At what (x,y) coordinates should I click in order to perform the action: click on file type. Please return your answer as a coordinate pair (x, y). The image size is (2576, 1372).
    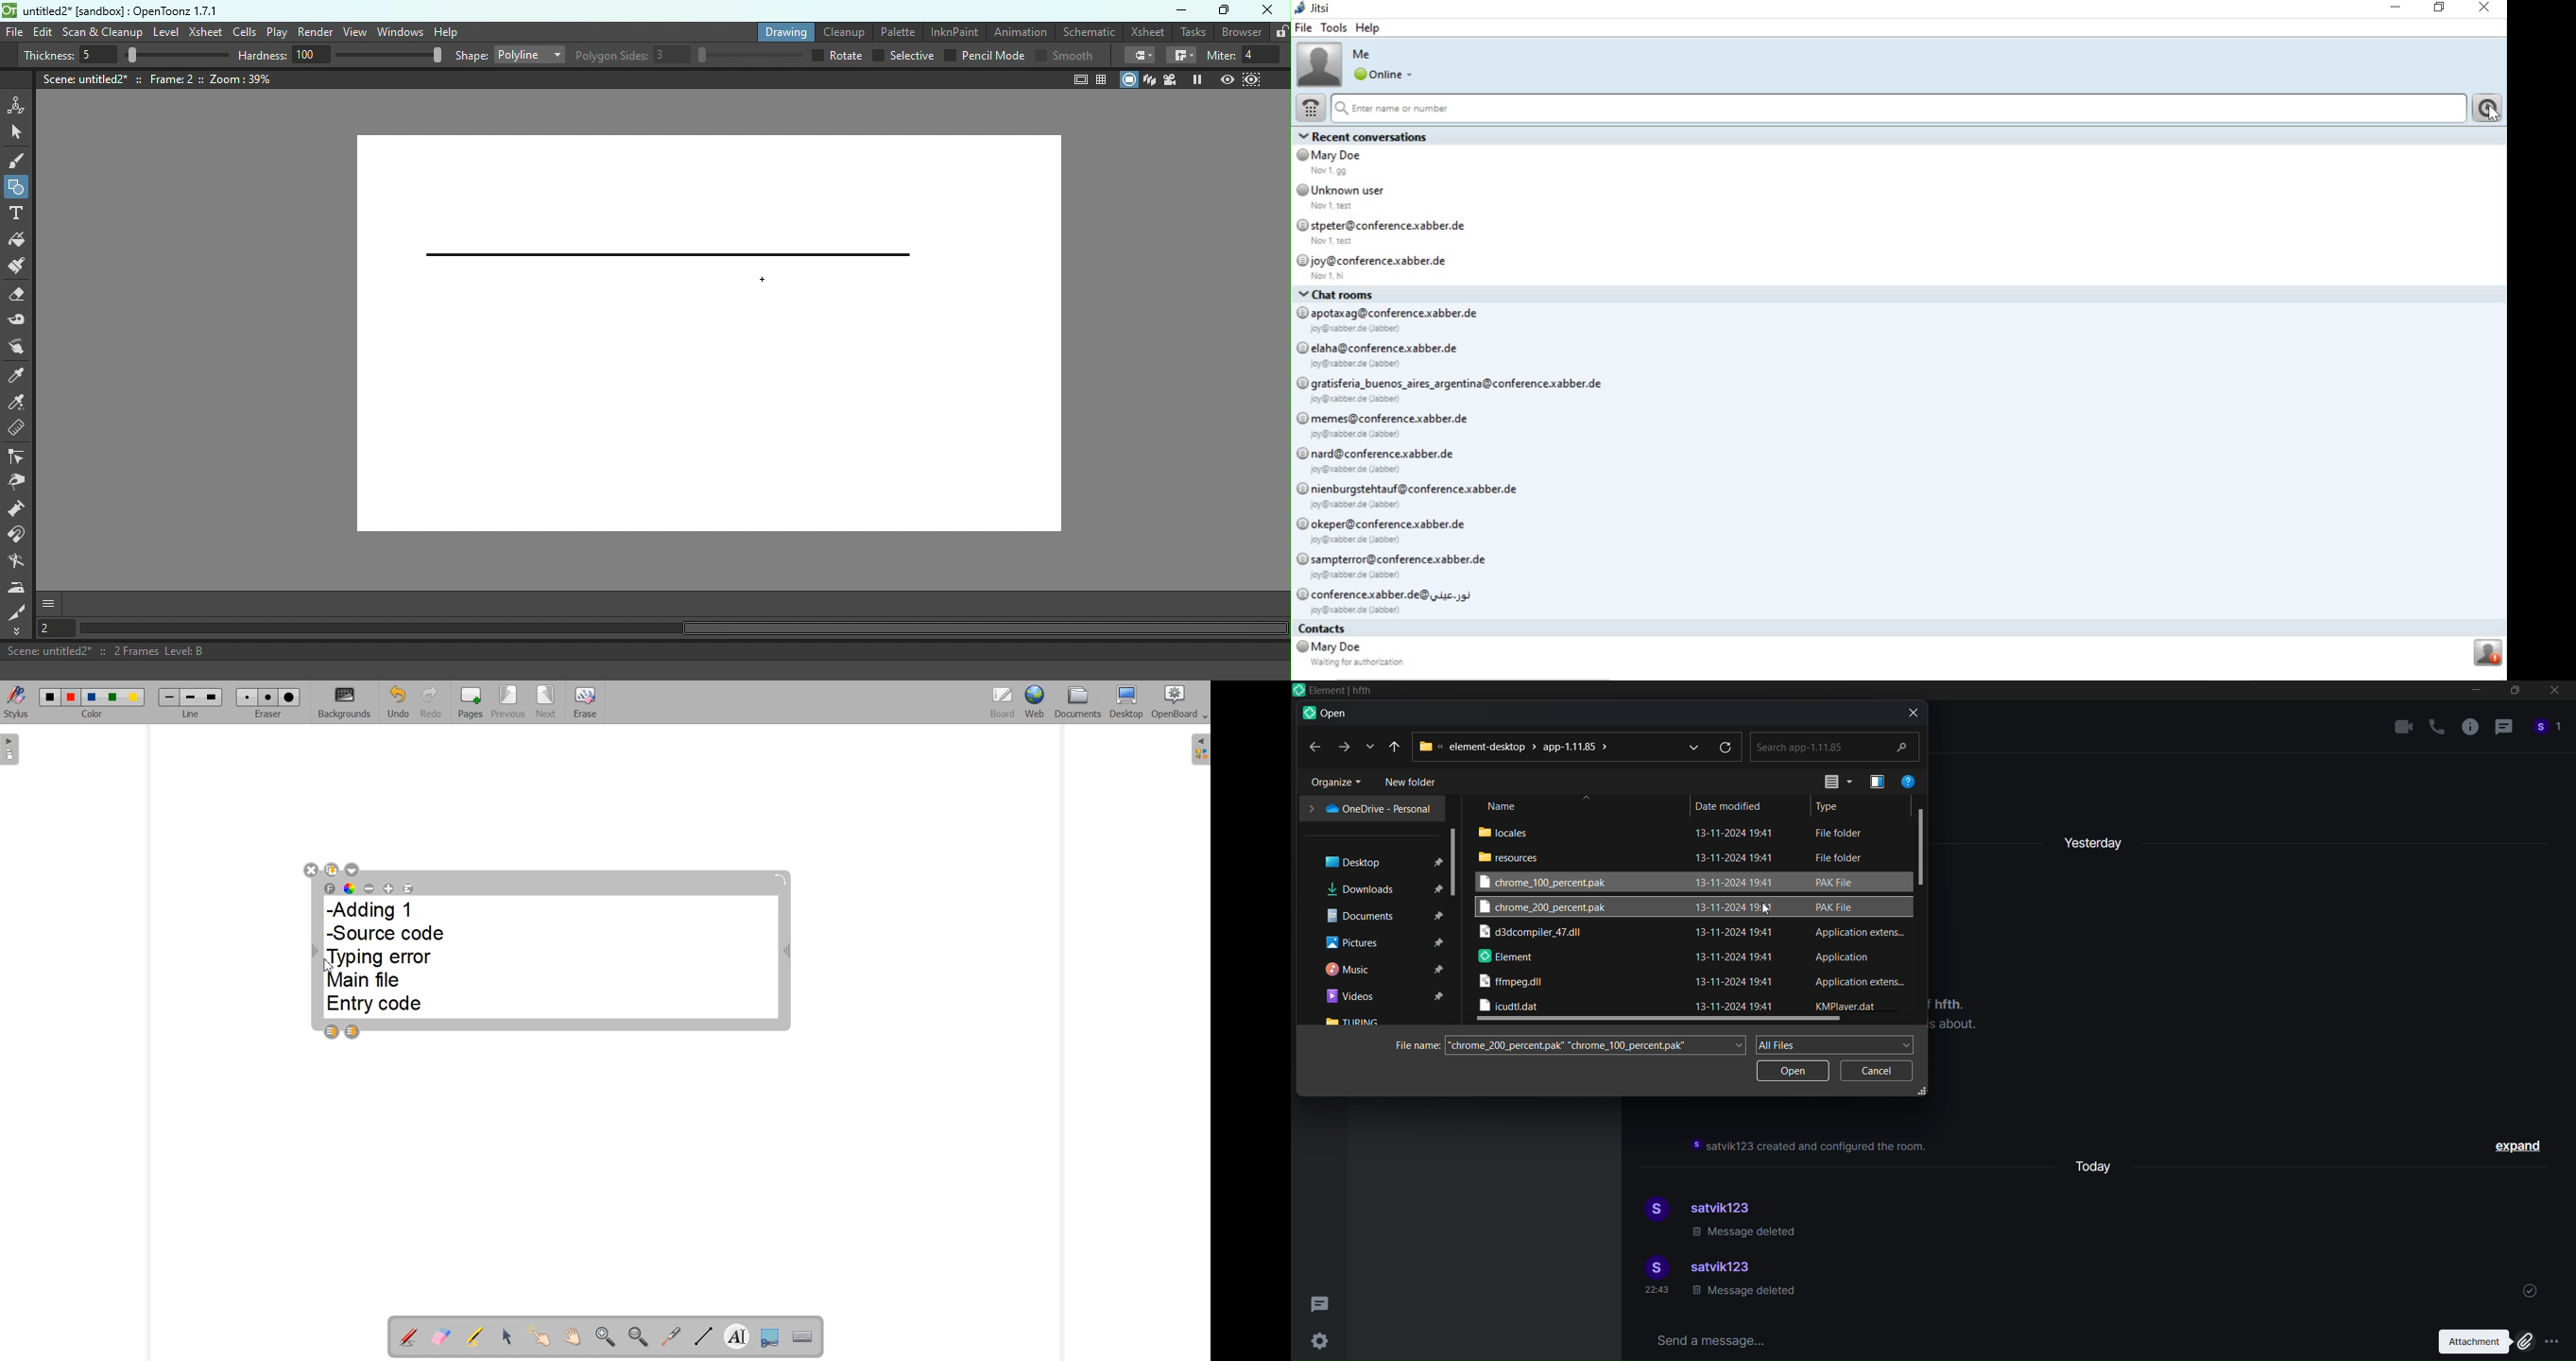
    Looking at the image, I should click on (1859, 918).